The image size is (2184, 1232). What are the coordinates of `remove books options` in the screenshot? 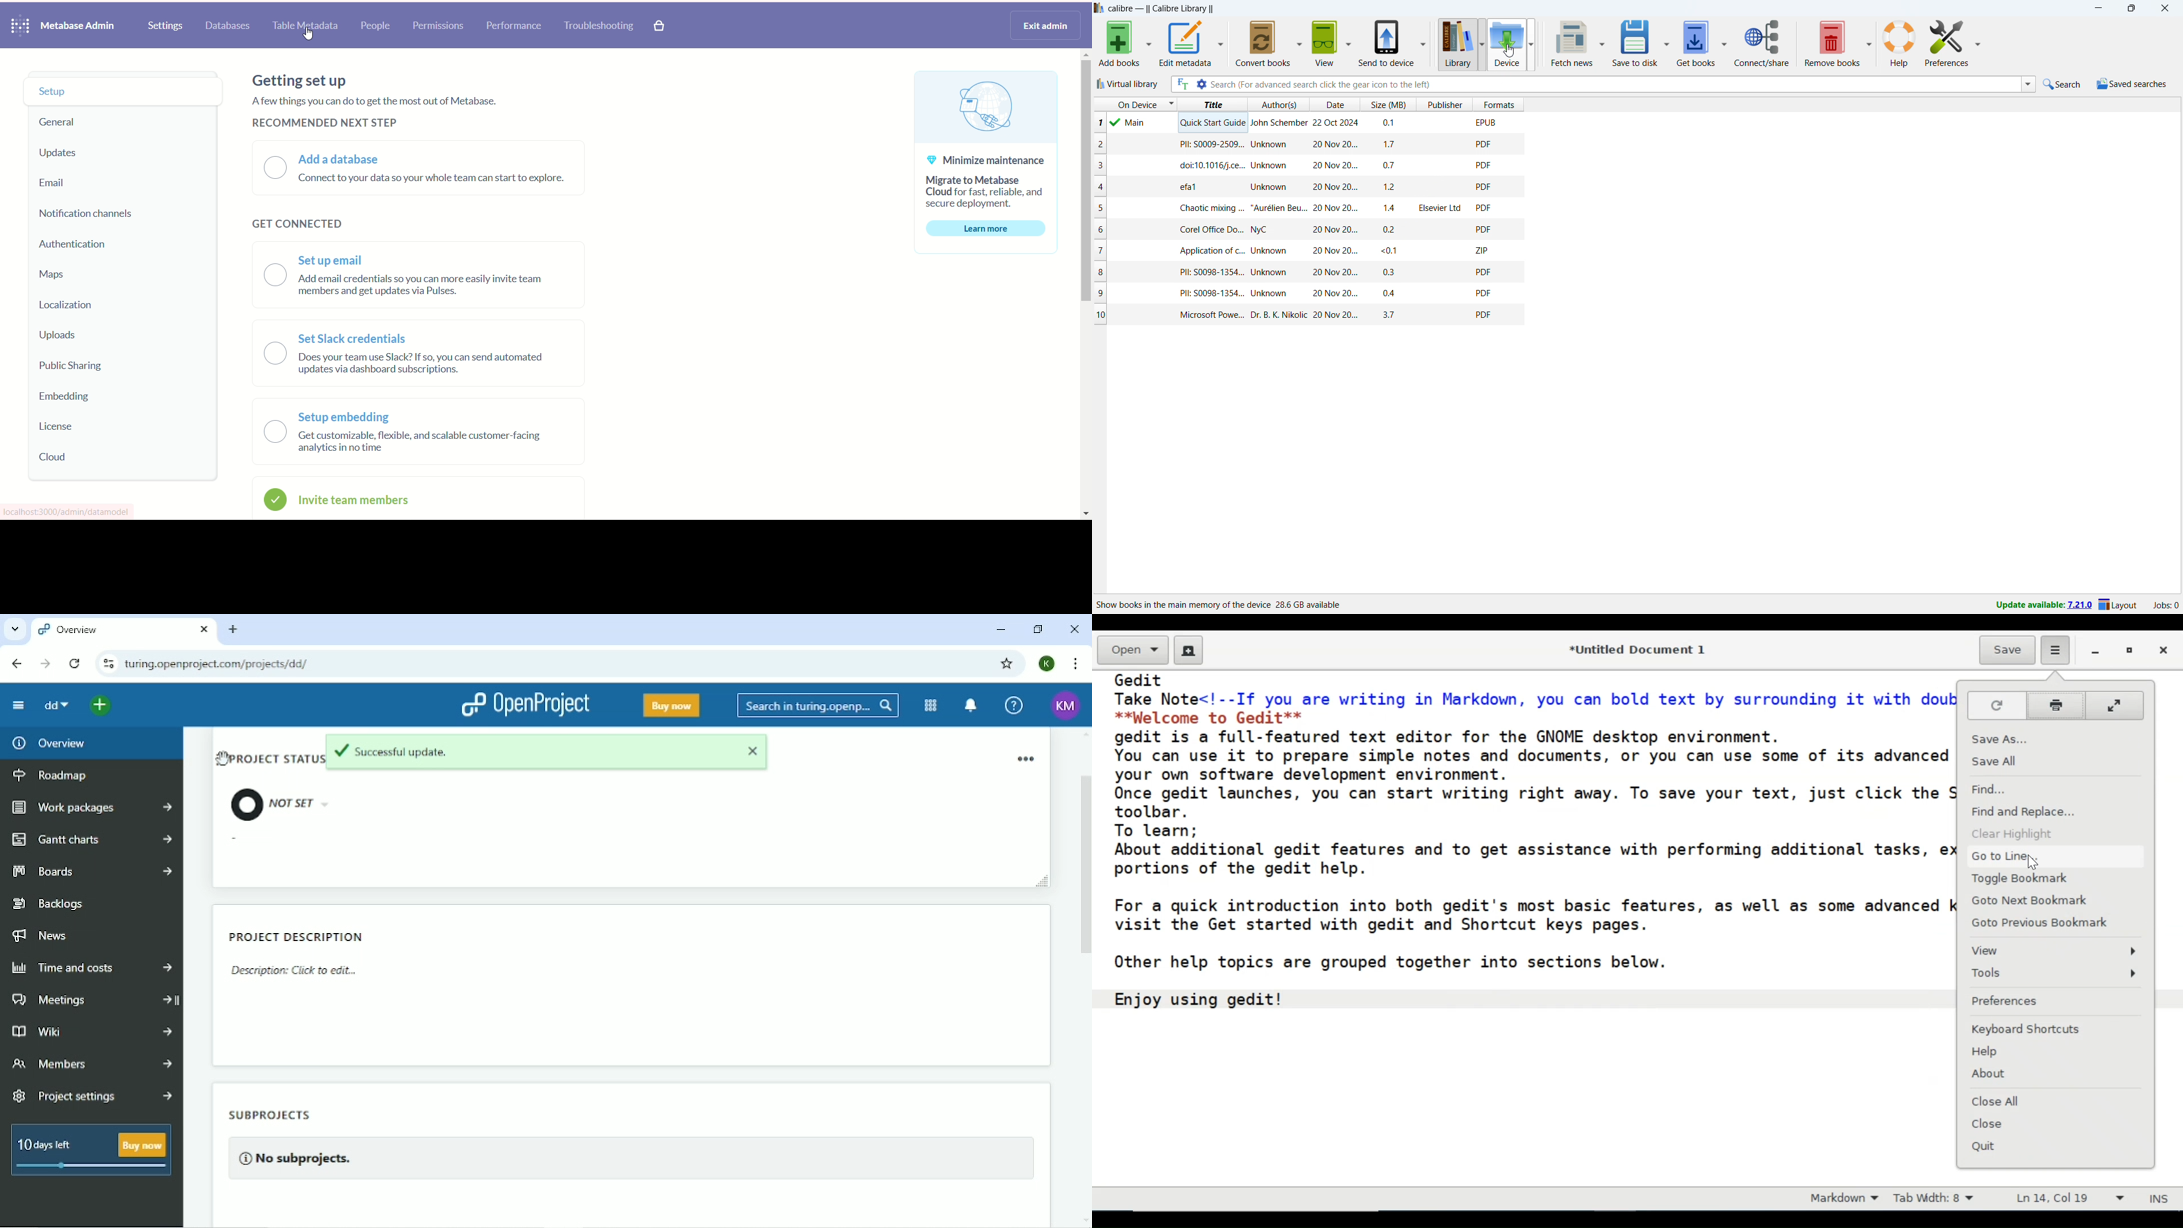 It's located at (1869, 42).